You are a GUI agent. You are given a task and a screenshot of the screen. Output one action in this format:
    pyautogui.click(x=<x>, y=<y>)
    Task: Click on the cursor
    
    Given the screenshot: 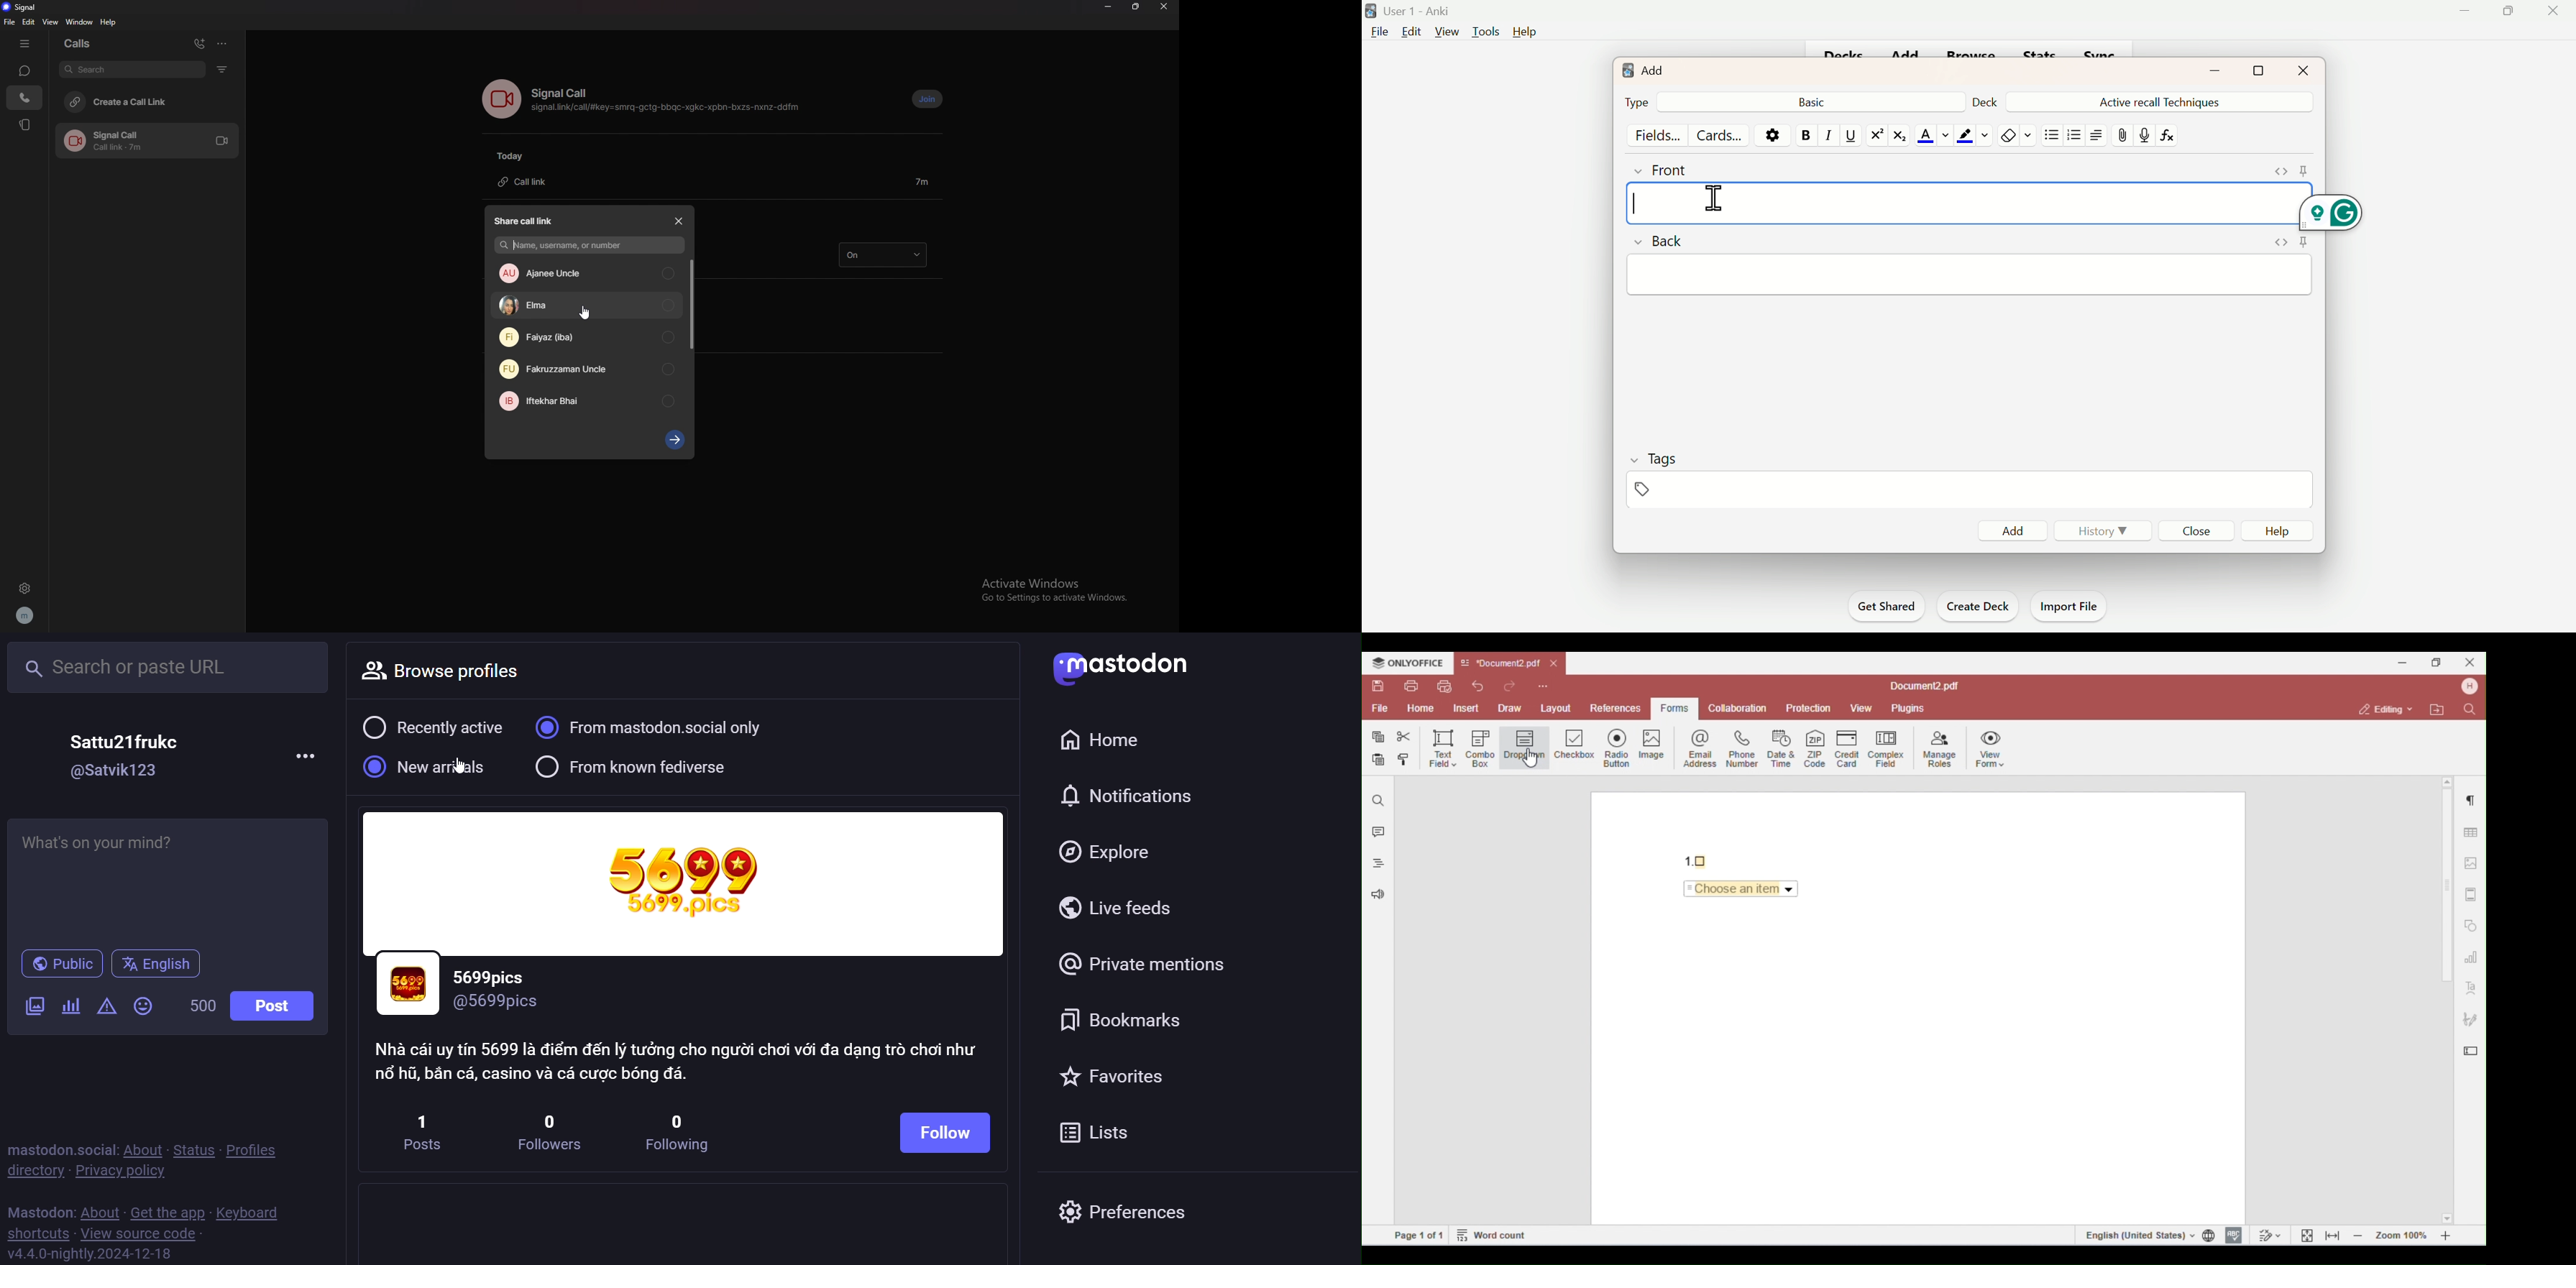 What is the action you would take?
    pyautogui.click(x=464, y=767)
    